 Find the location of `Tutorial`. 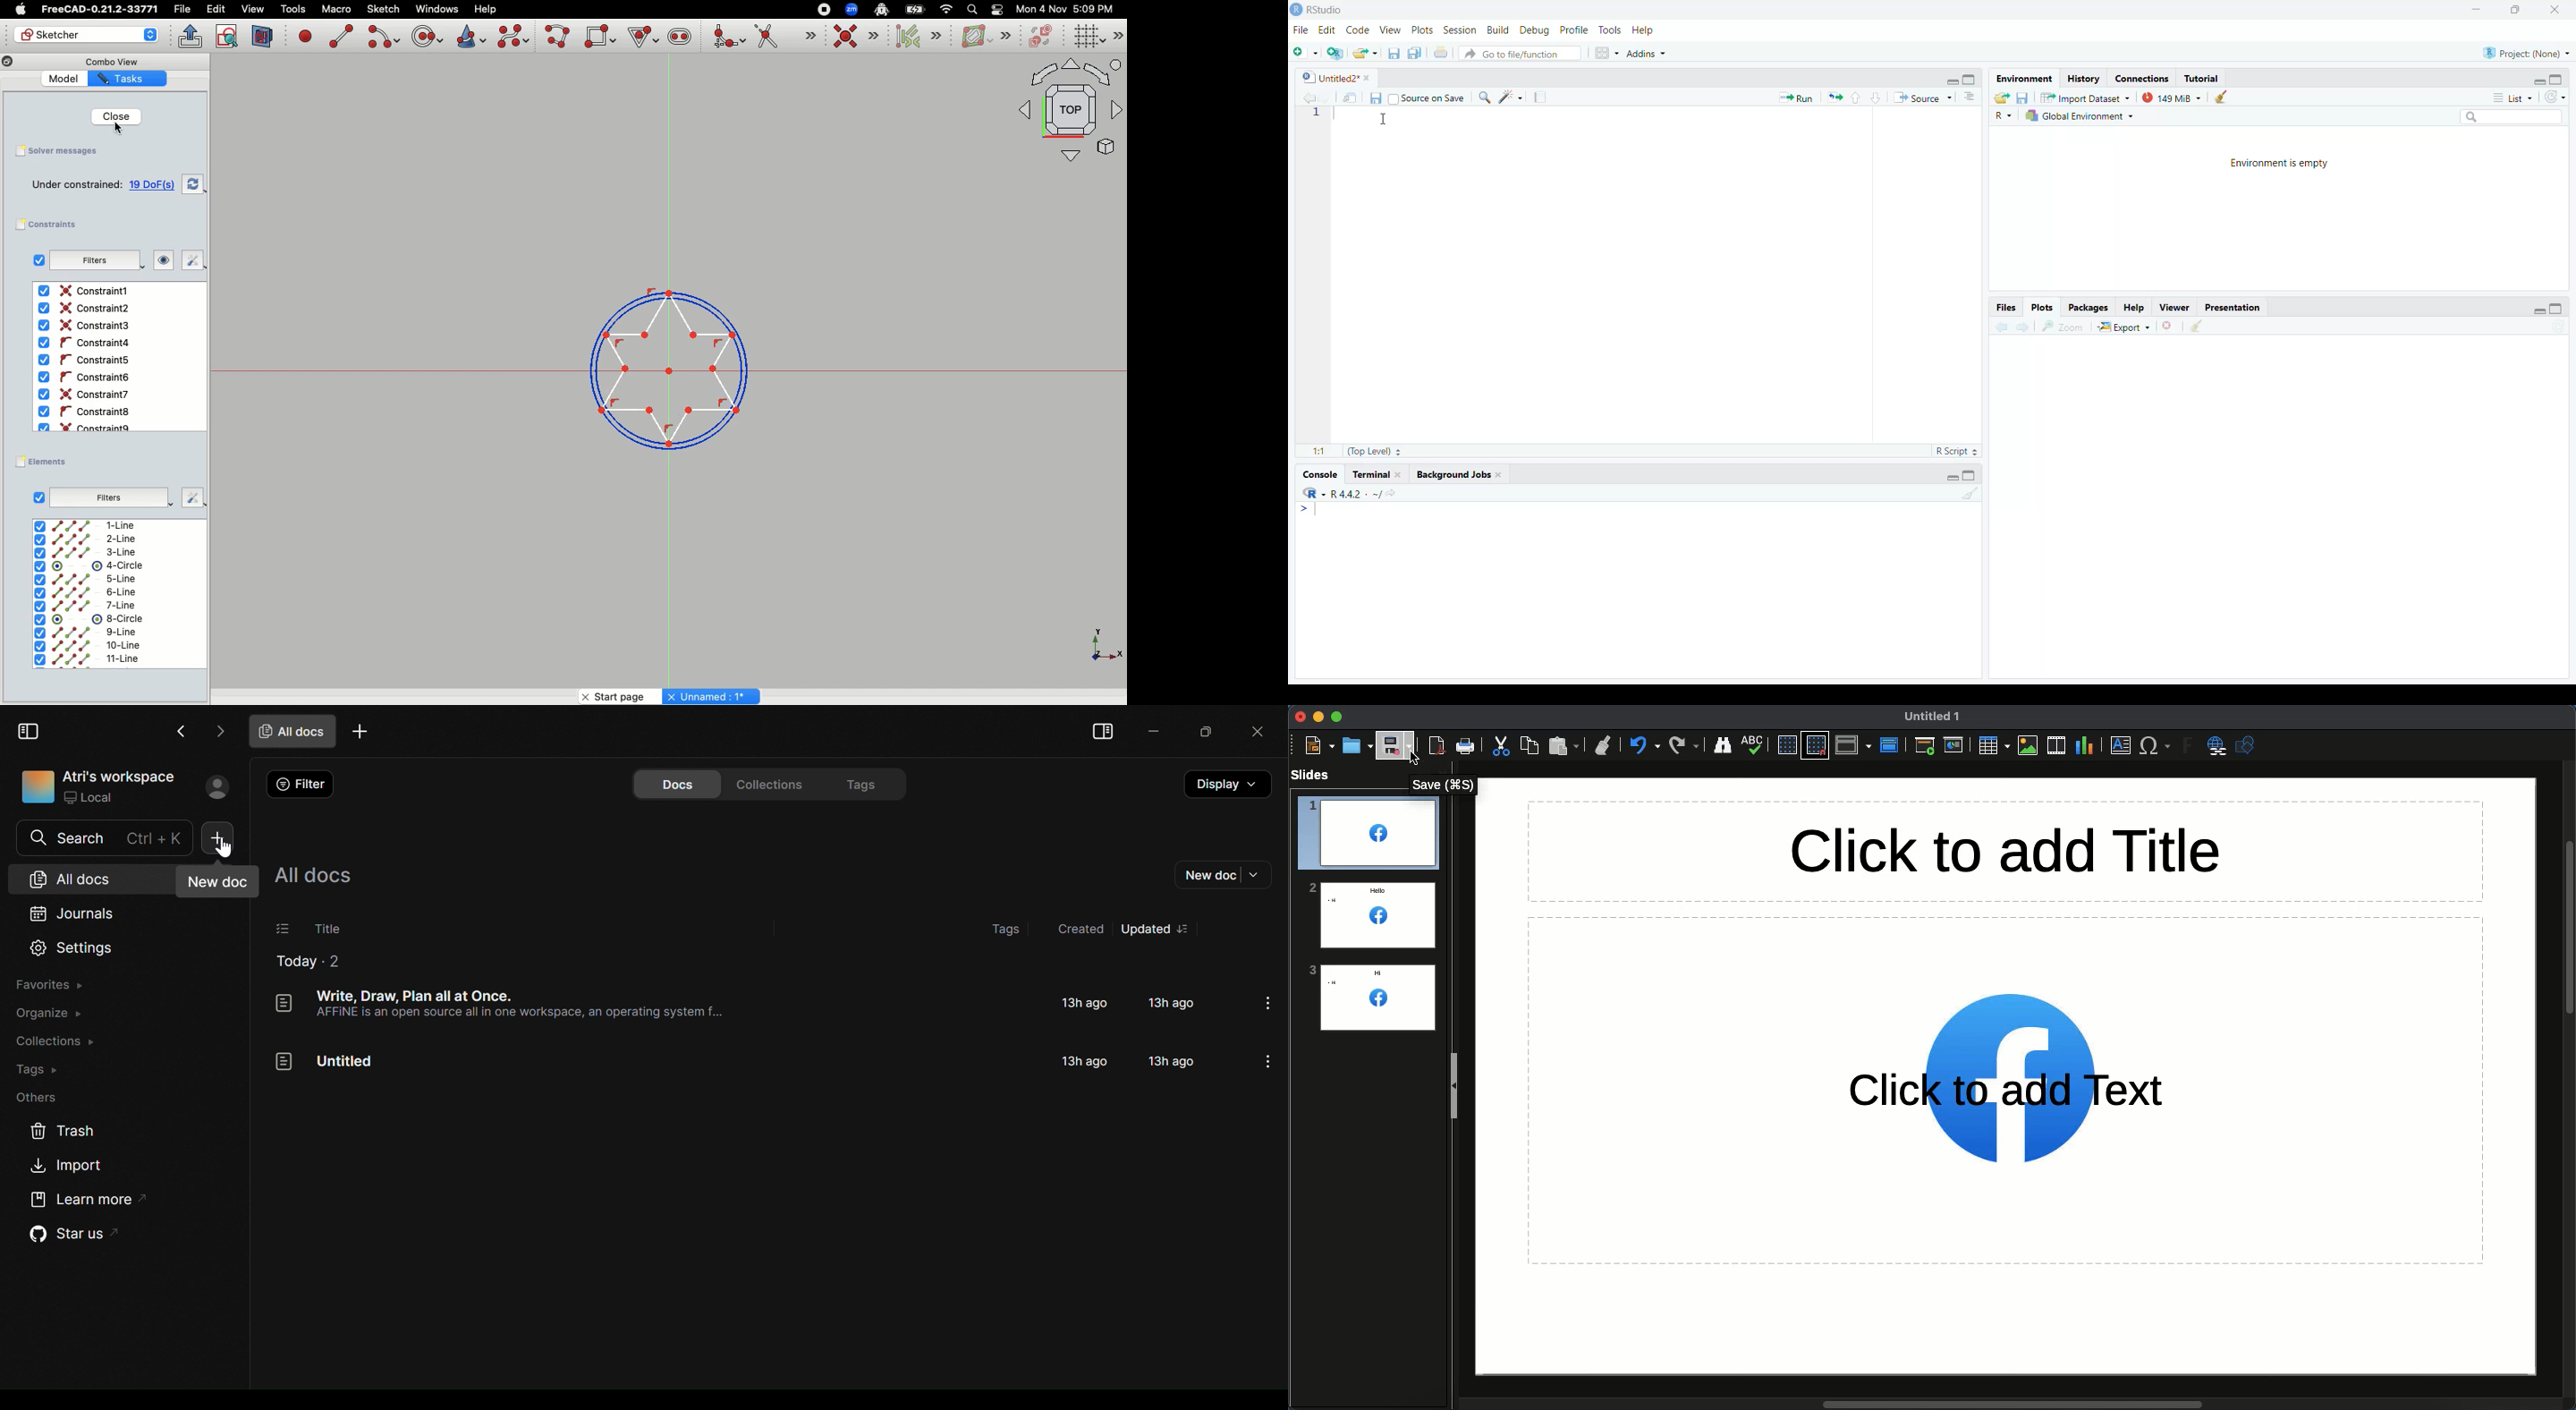

Tutorial is located at coordinates (1375, 474).